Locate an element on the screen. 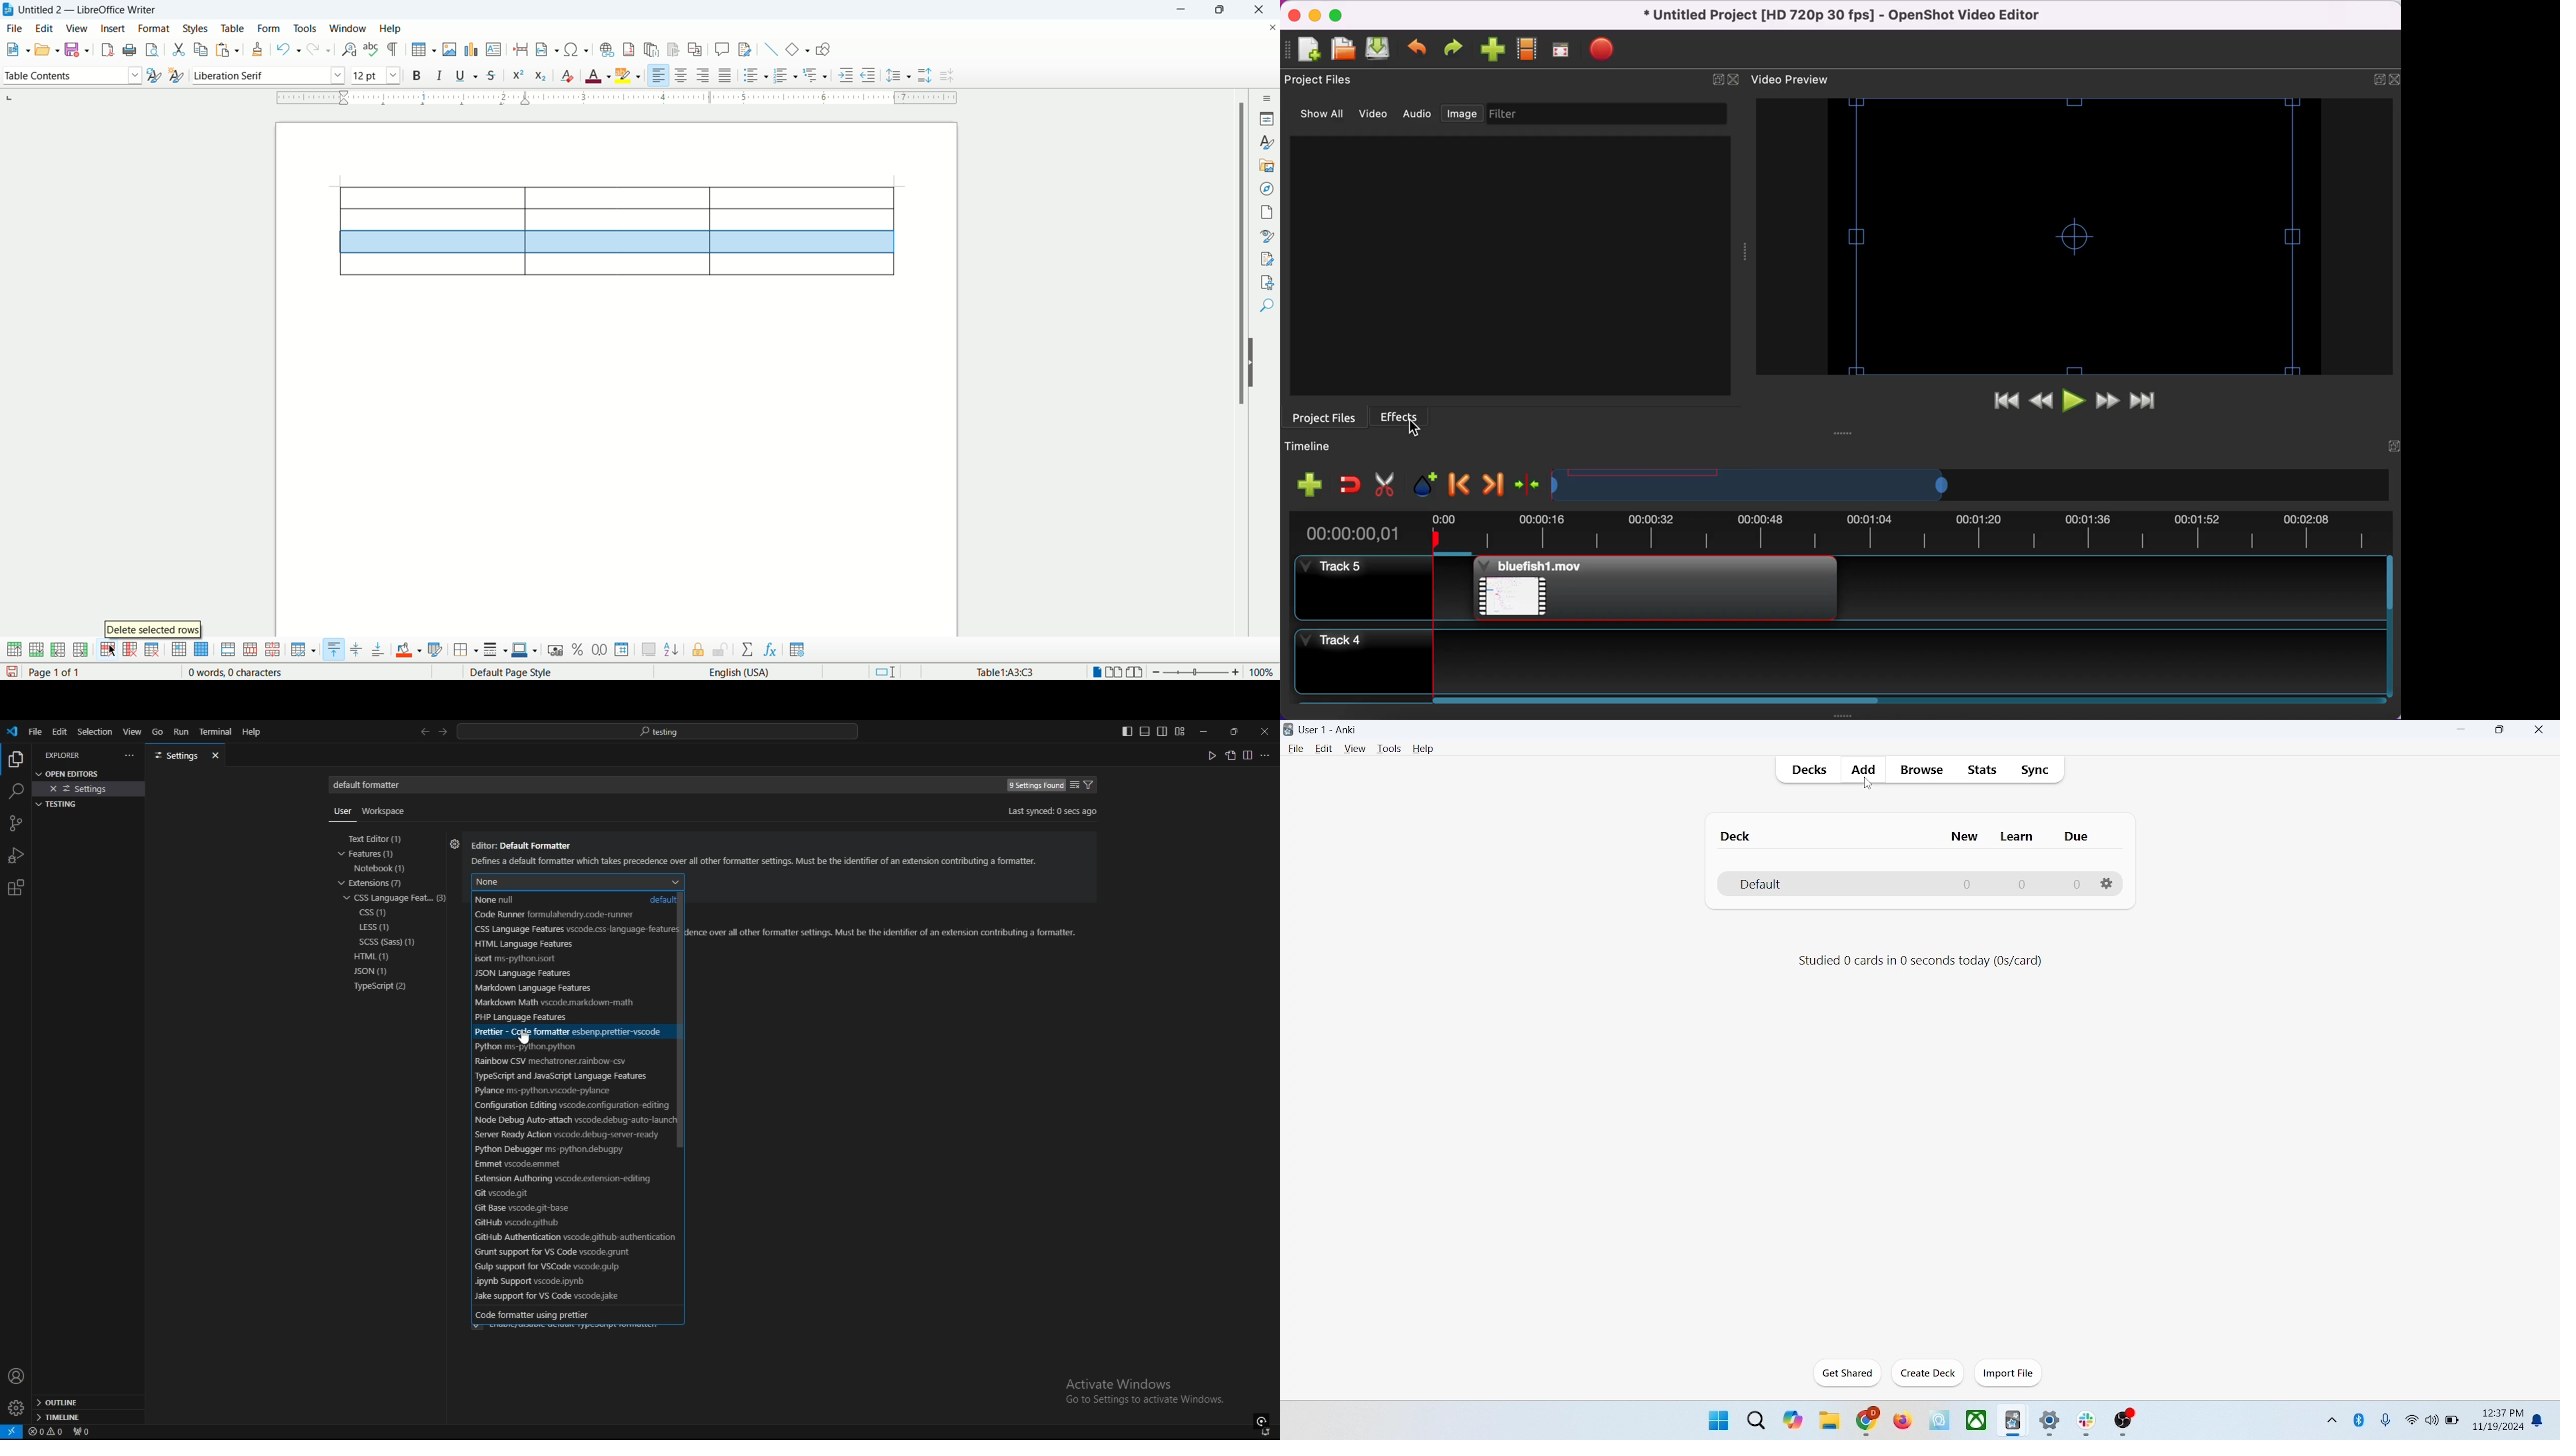  show track changes is located at coordinates (745, 49).